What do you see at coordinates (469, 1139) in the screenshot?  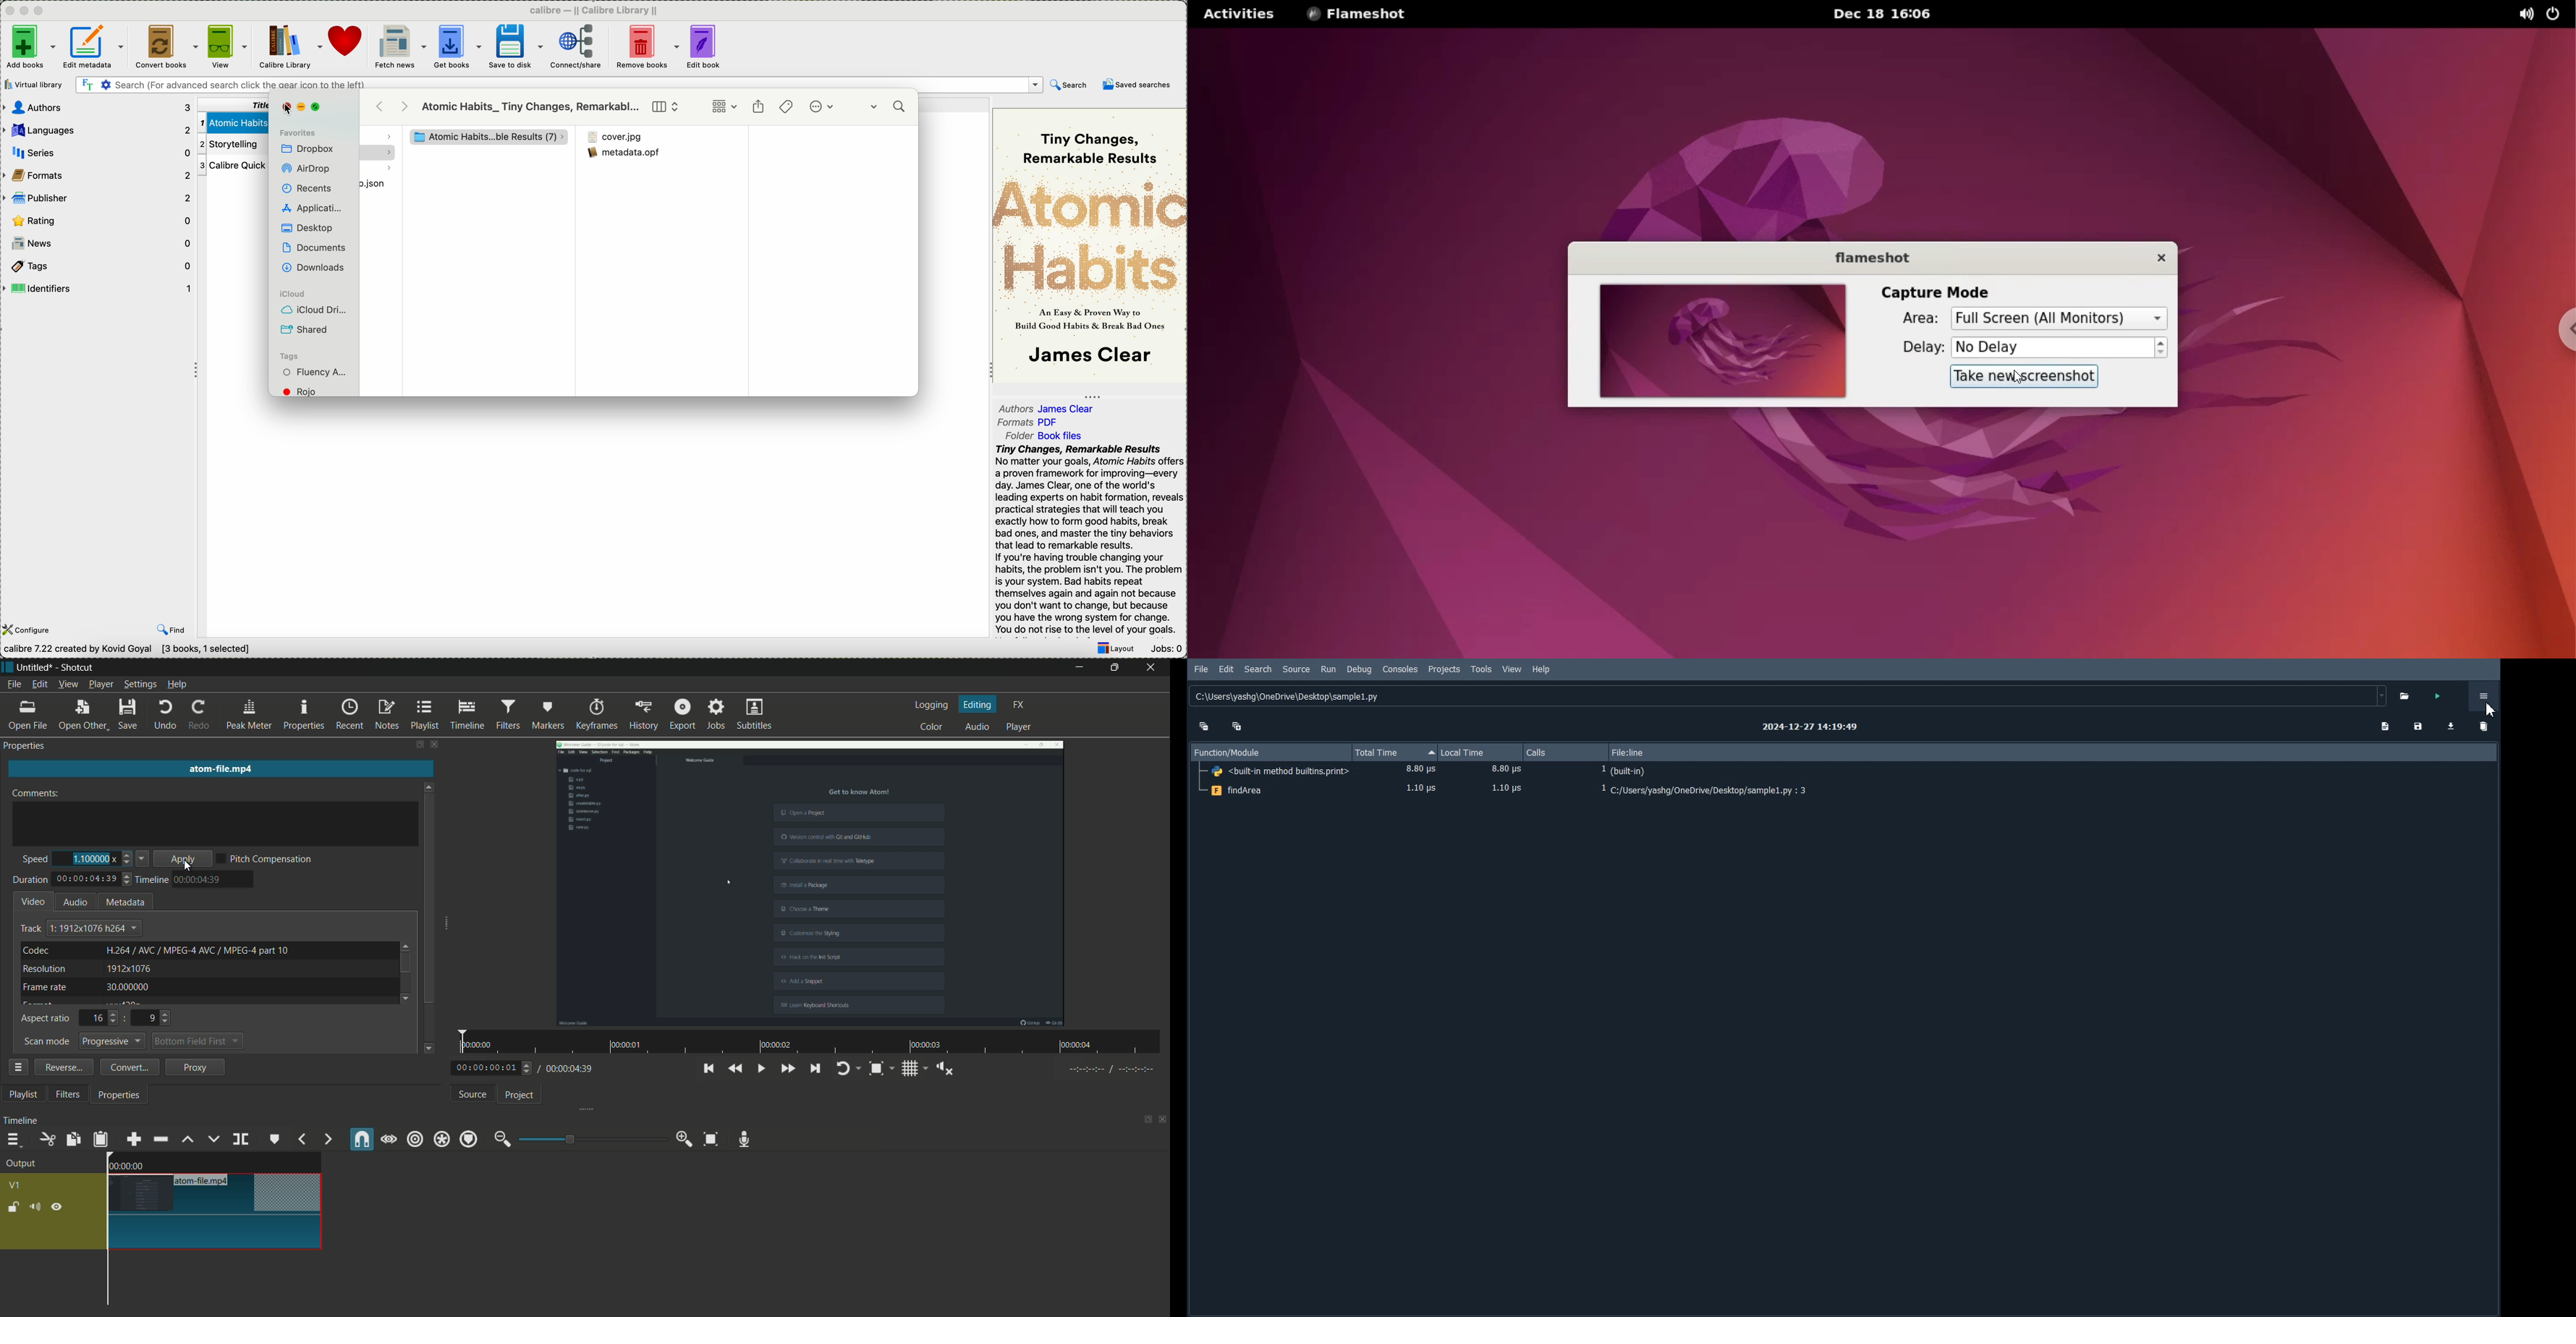 I see `ripple markers` at bounding box center [469, 1139].